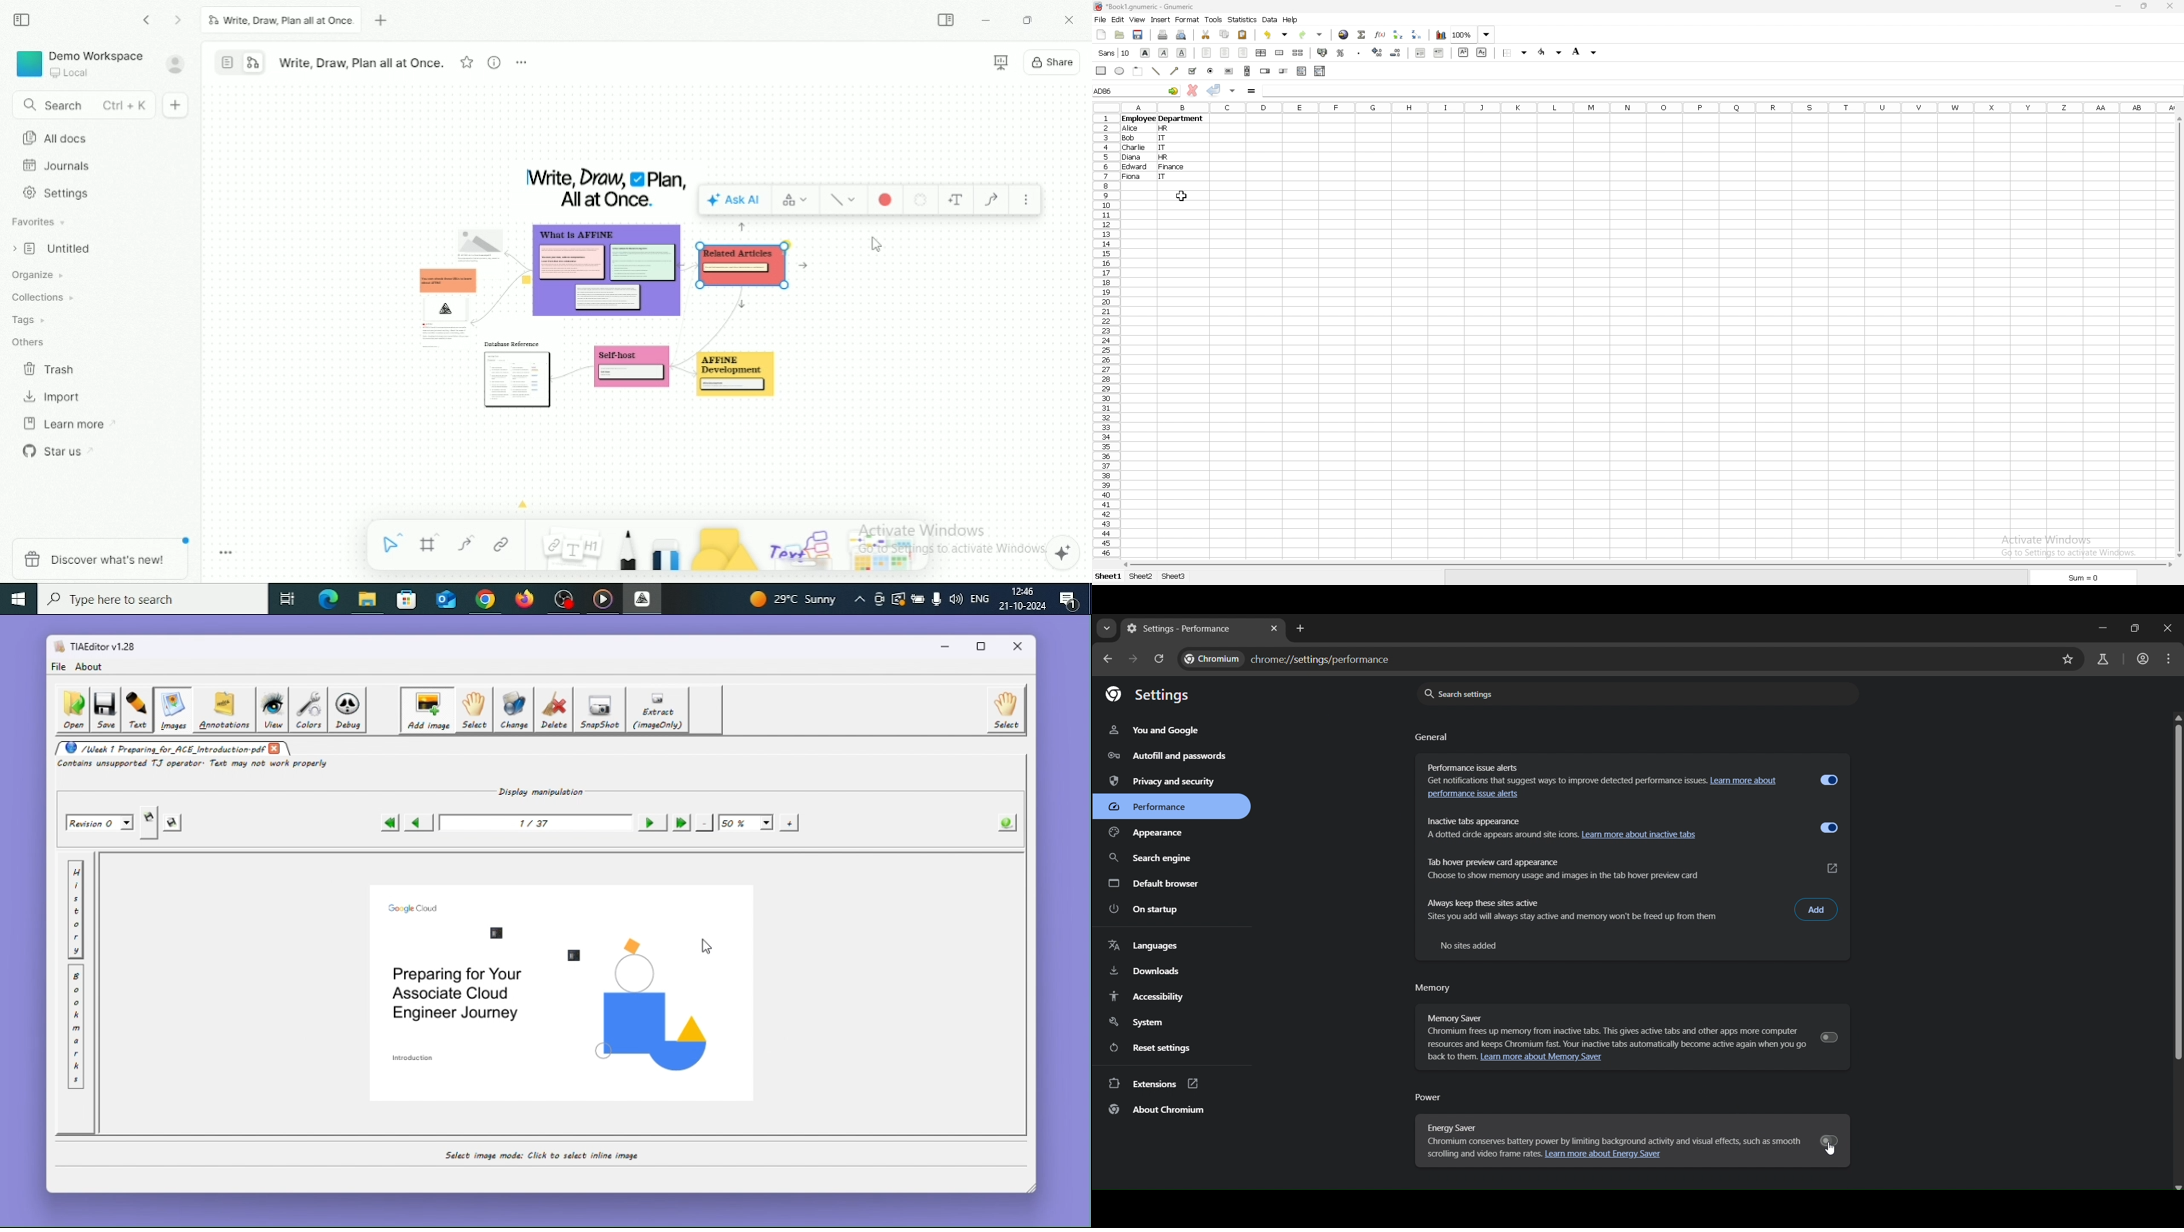  Describe the element at coordinates (1264, 71) in the screenshot. I see `spin button` at that location.